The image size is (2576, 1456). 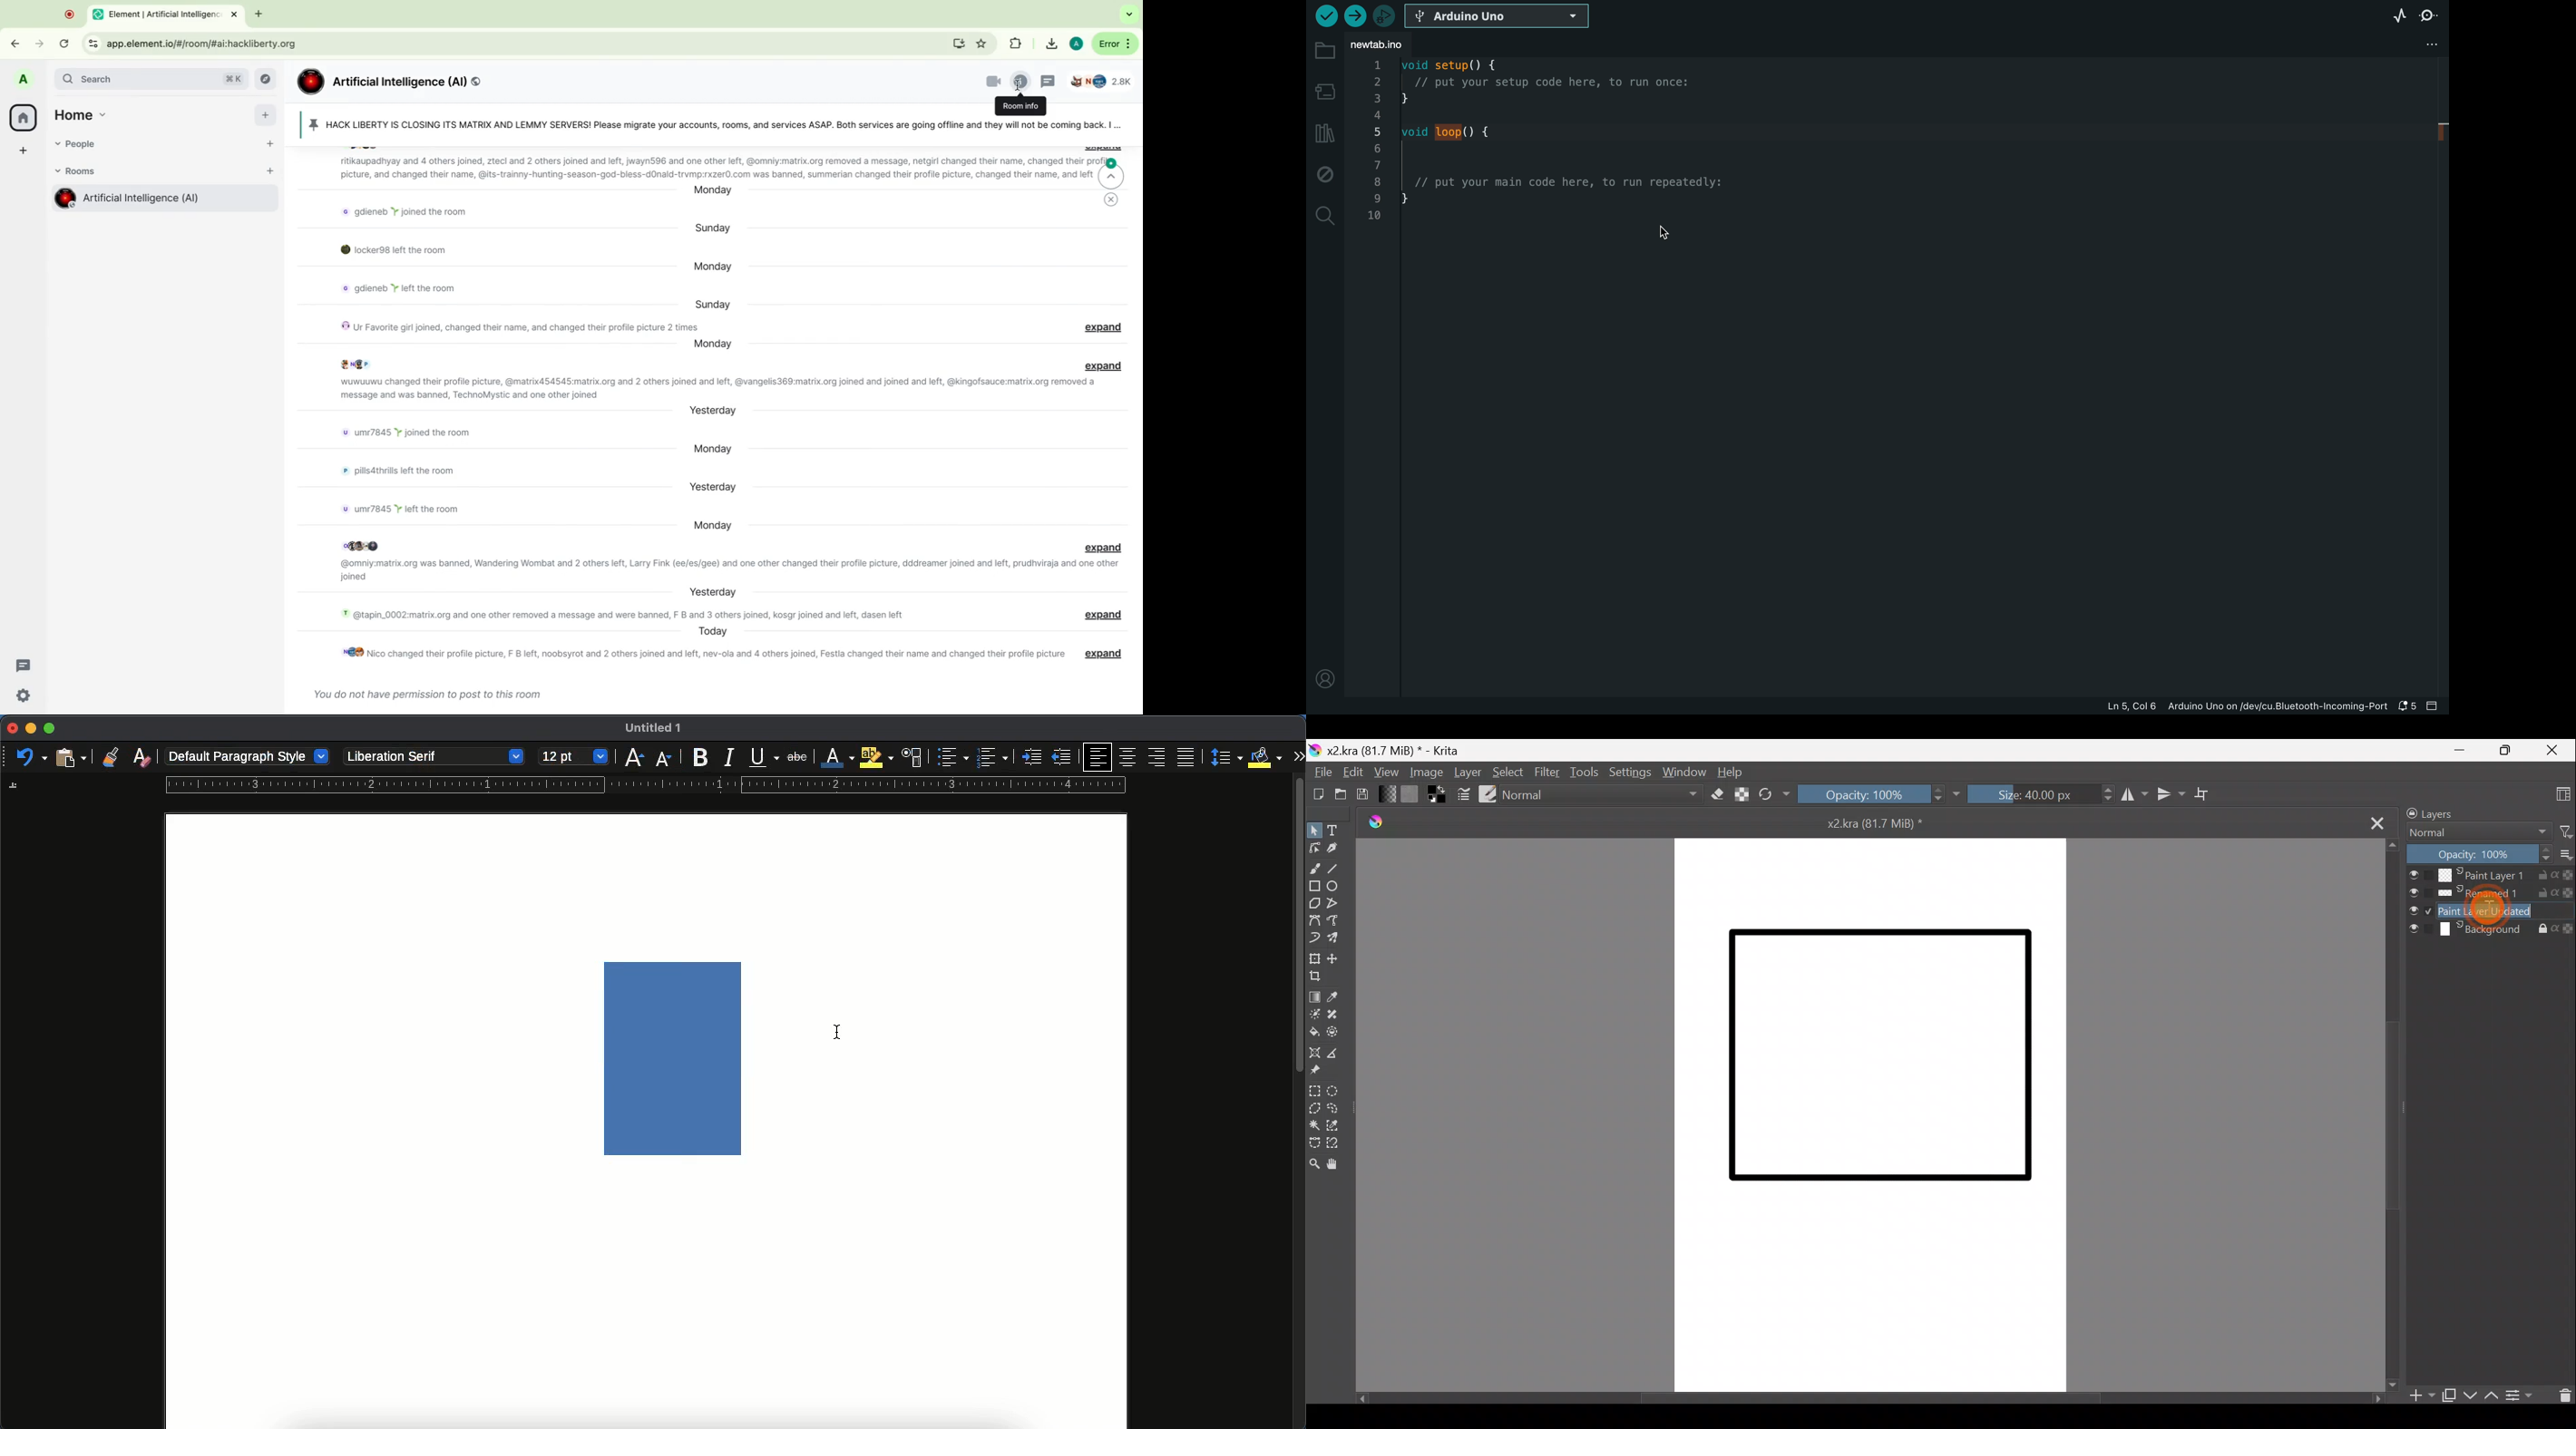 I want to click on Krita logo, so click(x=1380, y=821).